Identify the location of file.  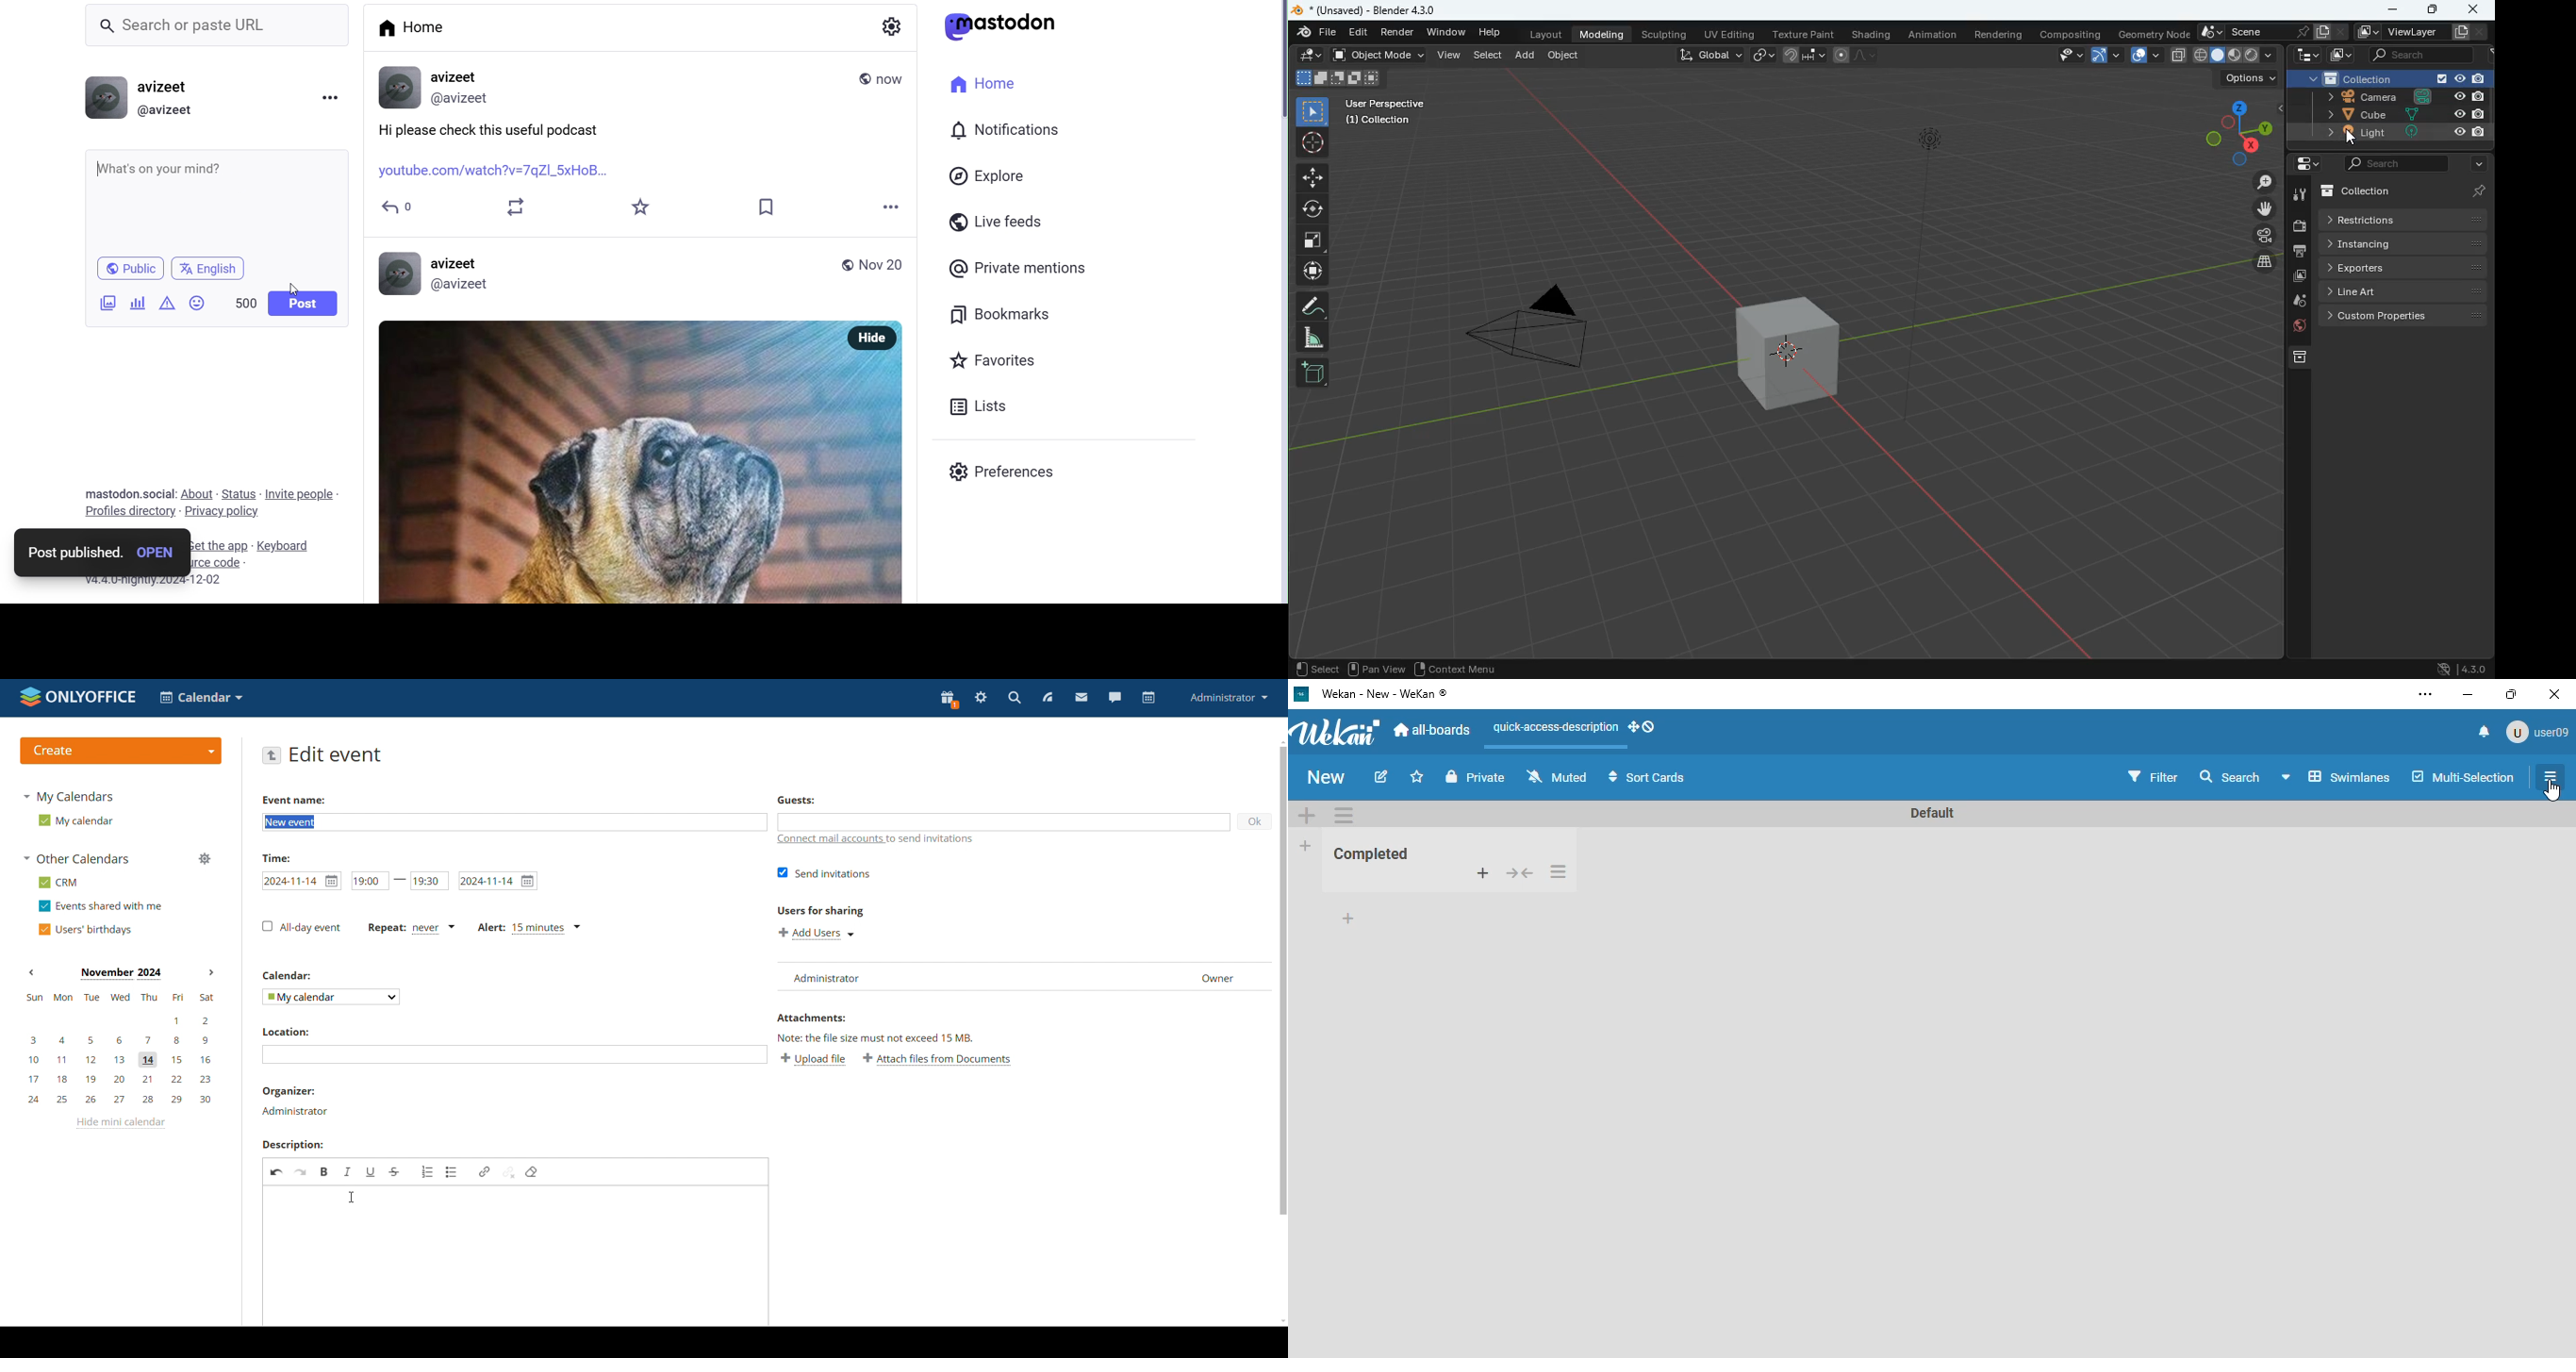
(1315, 34).